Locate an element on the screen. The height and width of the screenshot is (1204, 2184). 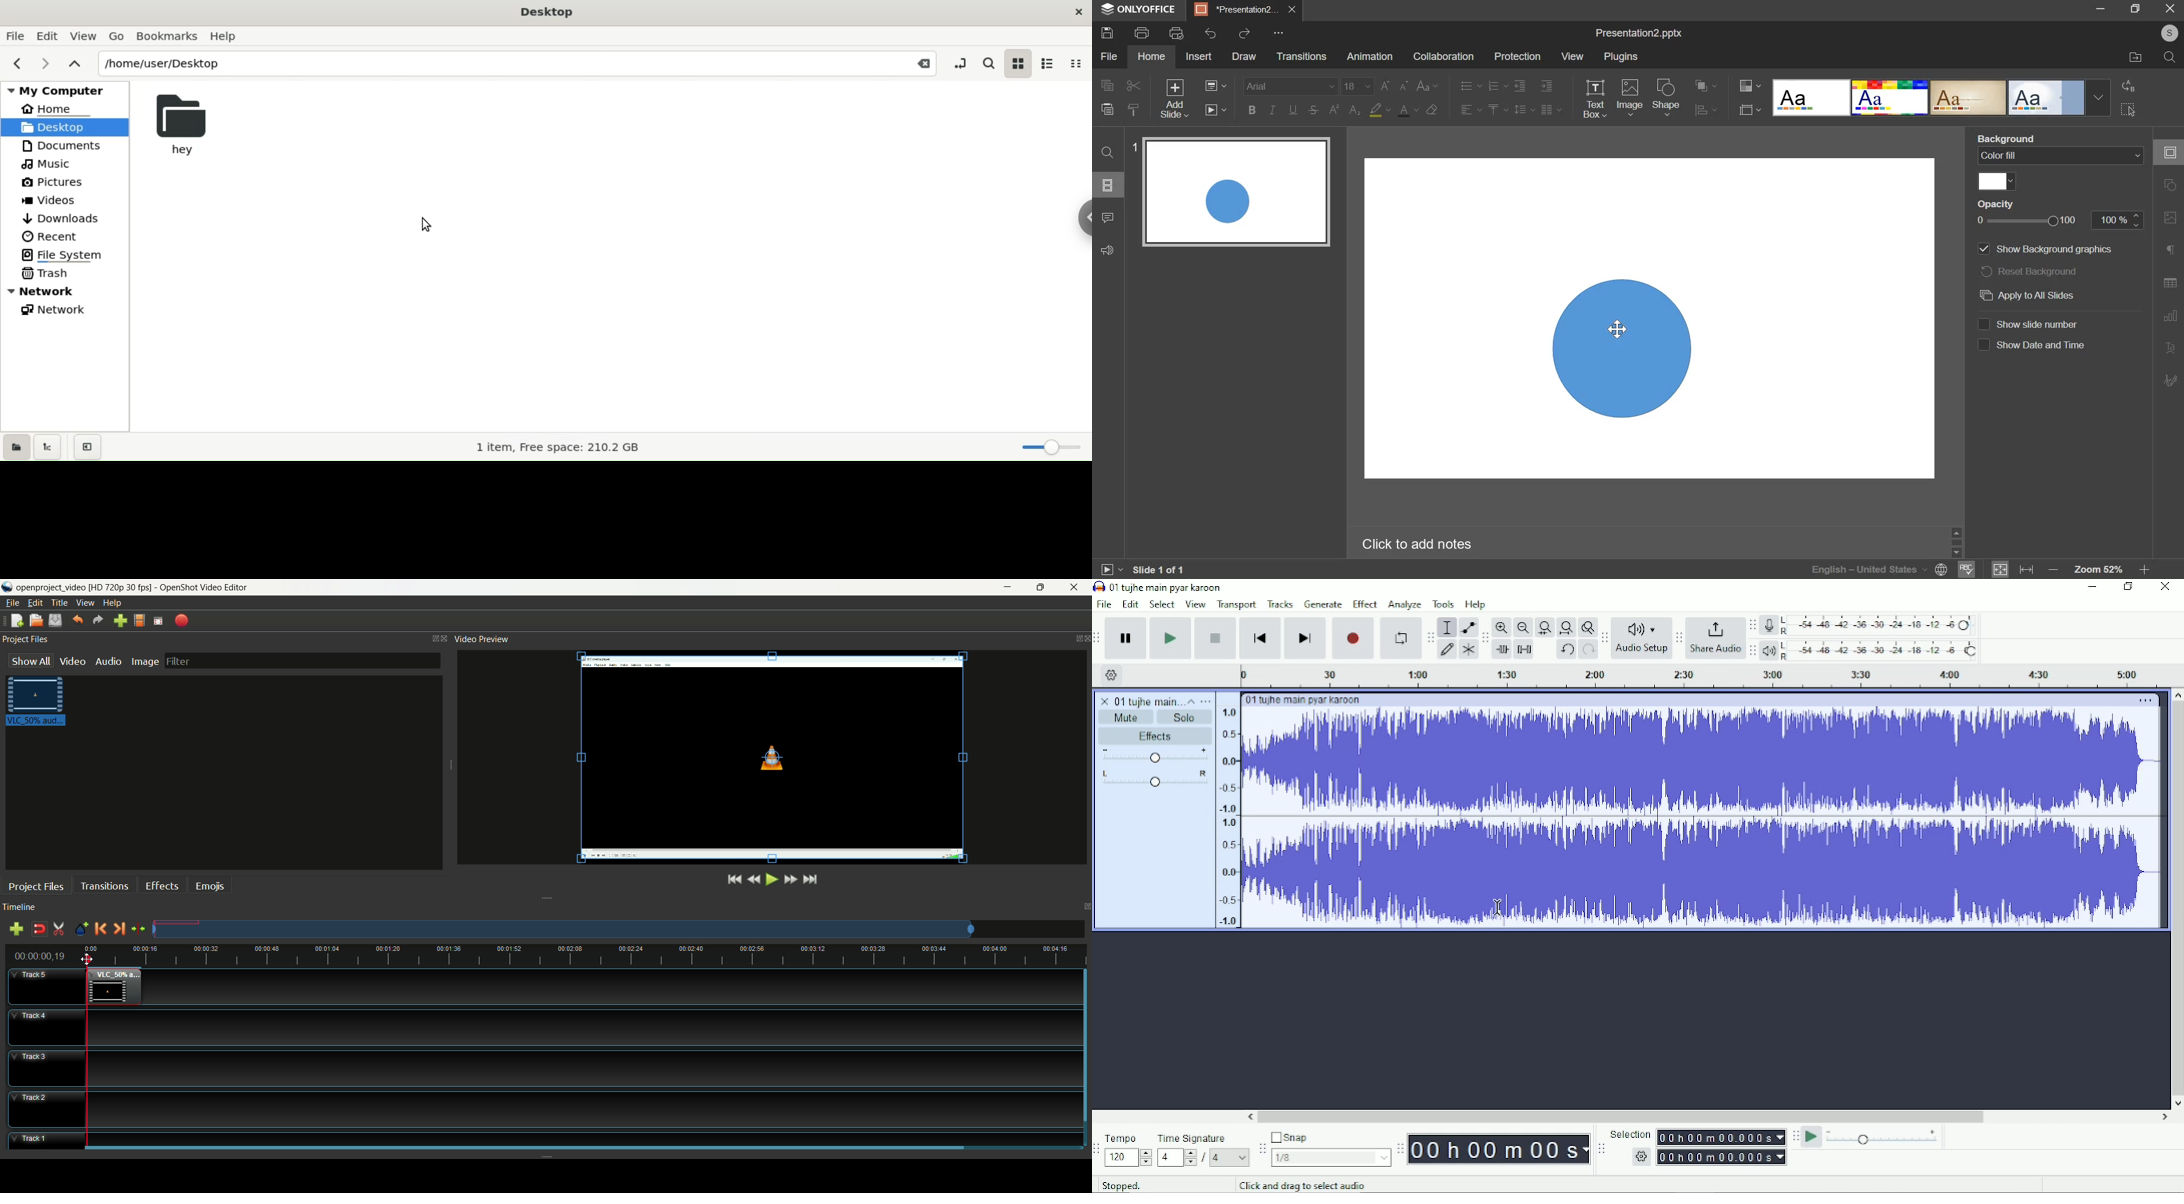
Minimize is located at coordinates (2093, 588).